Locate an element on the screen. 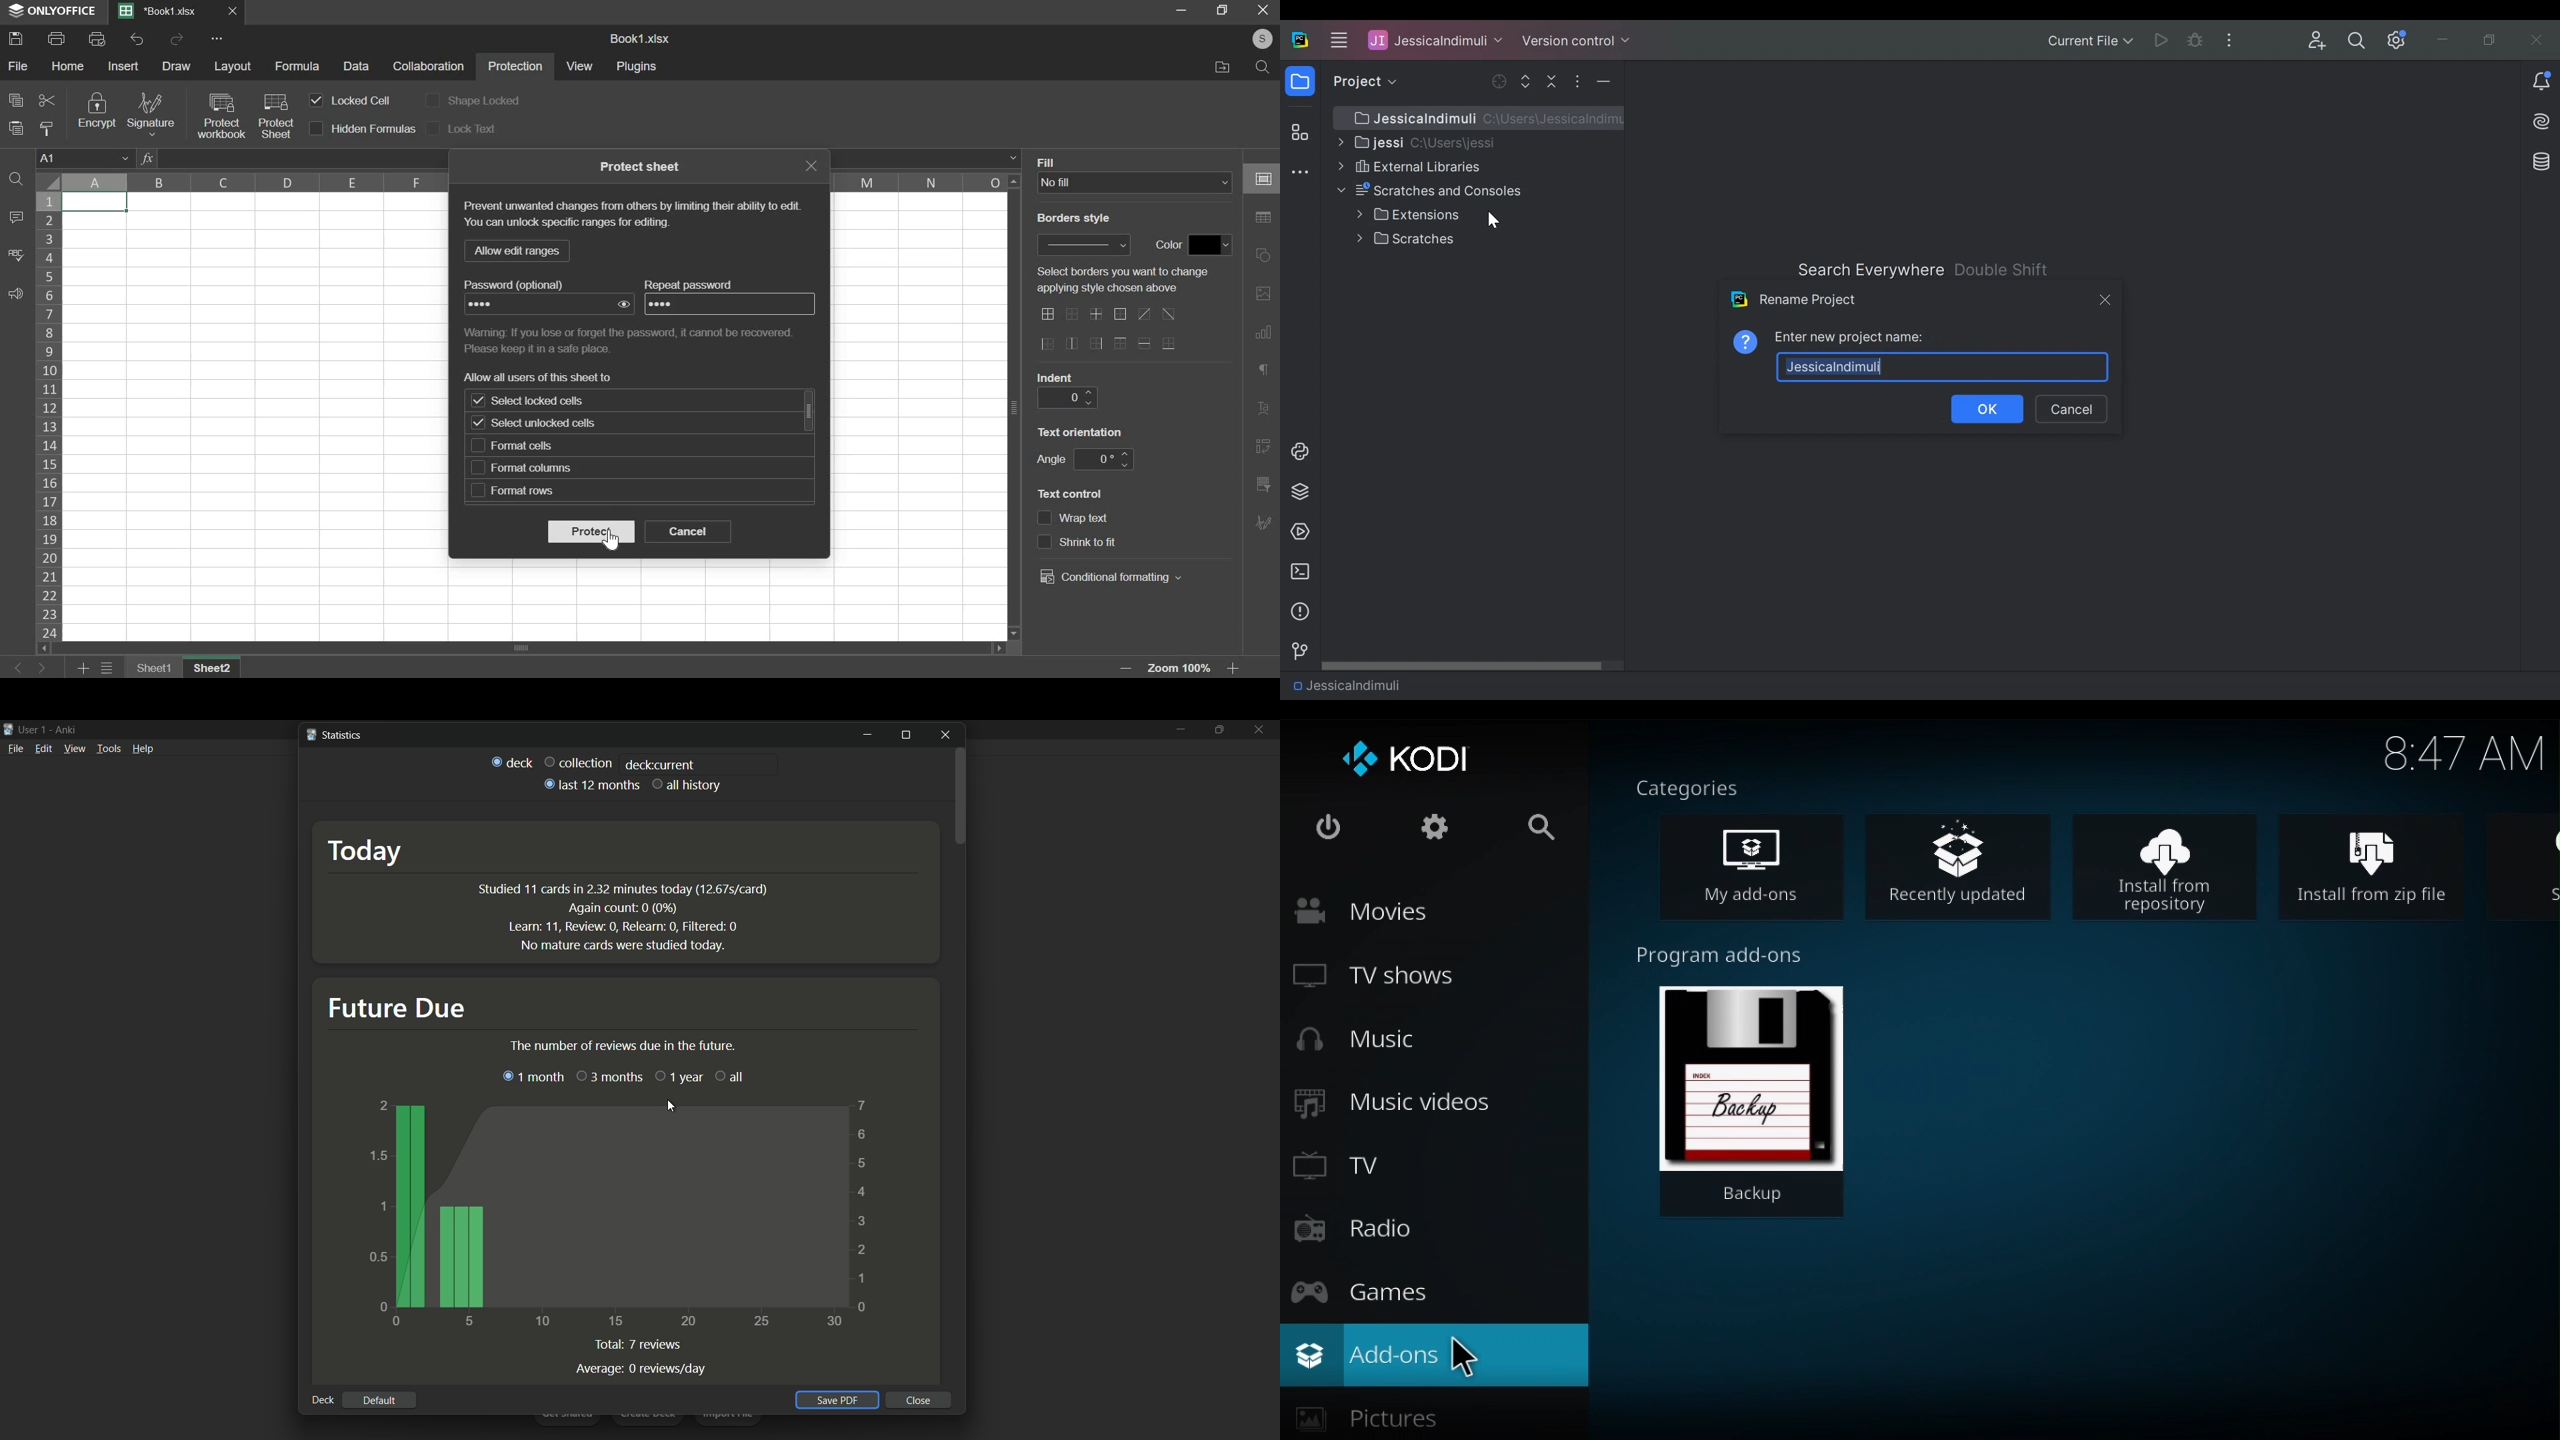 This screenshot has width=2576, height=1456. all is located at coordinates (727, 1076).